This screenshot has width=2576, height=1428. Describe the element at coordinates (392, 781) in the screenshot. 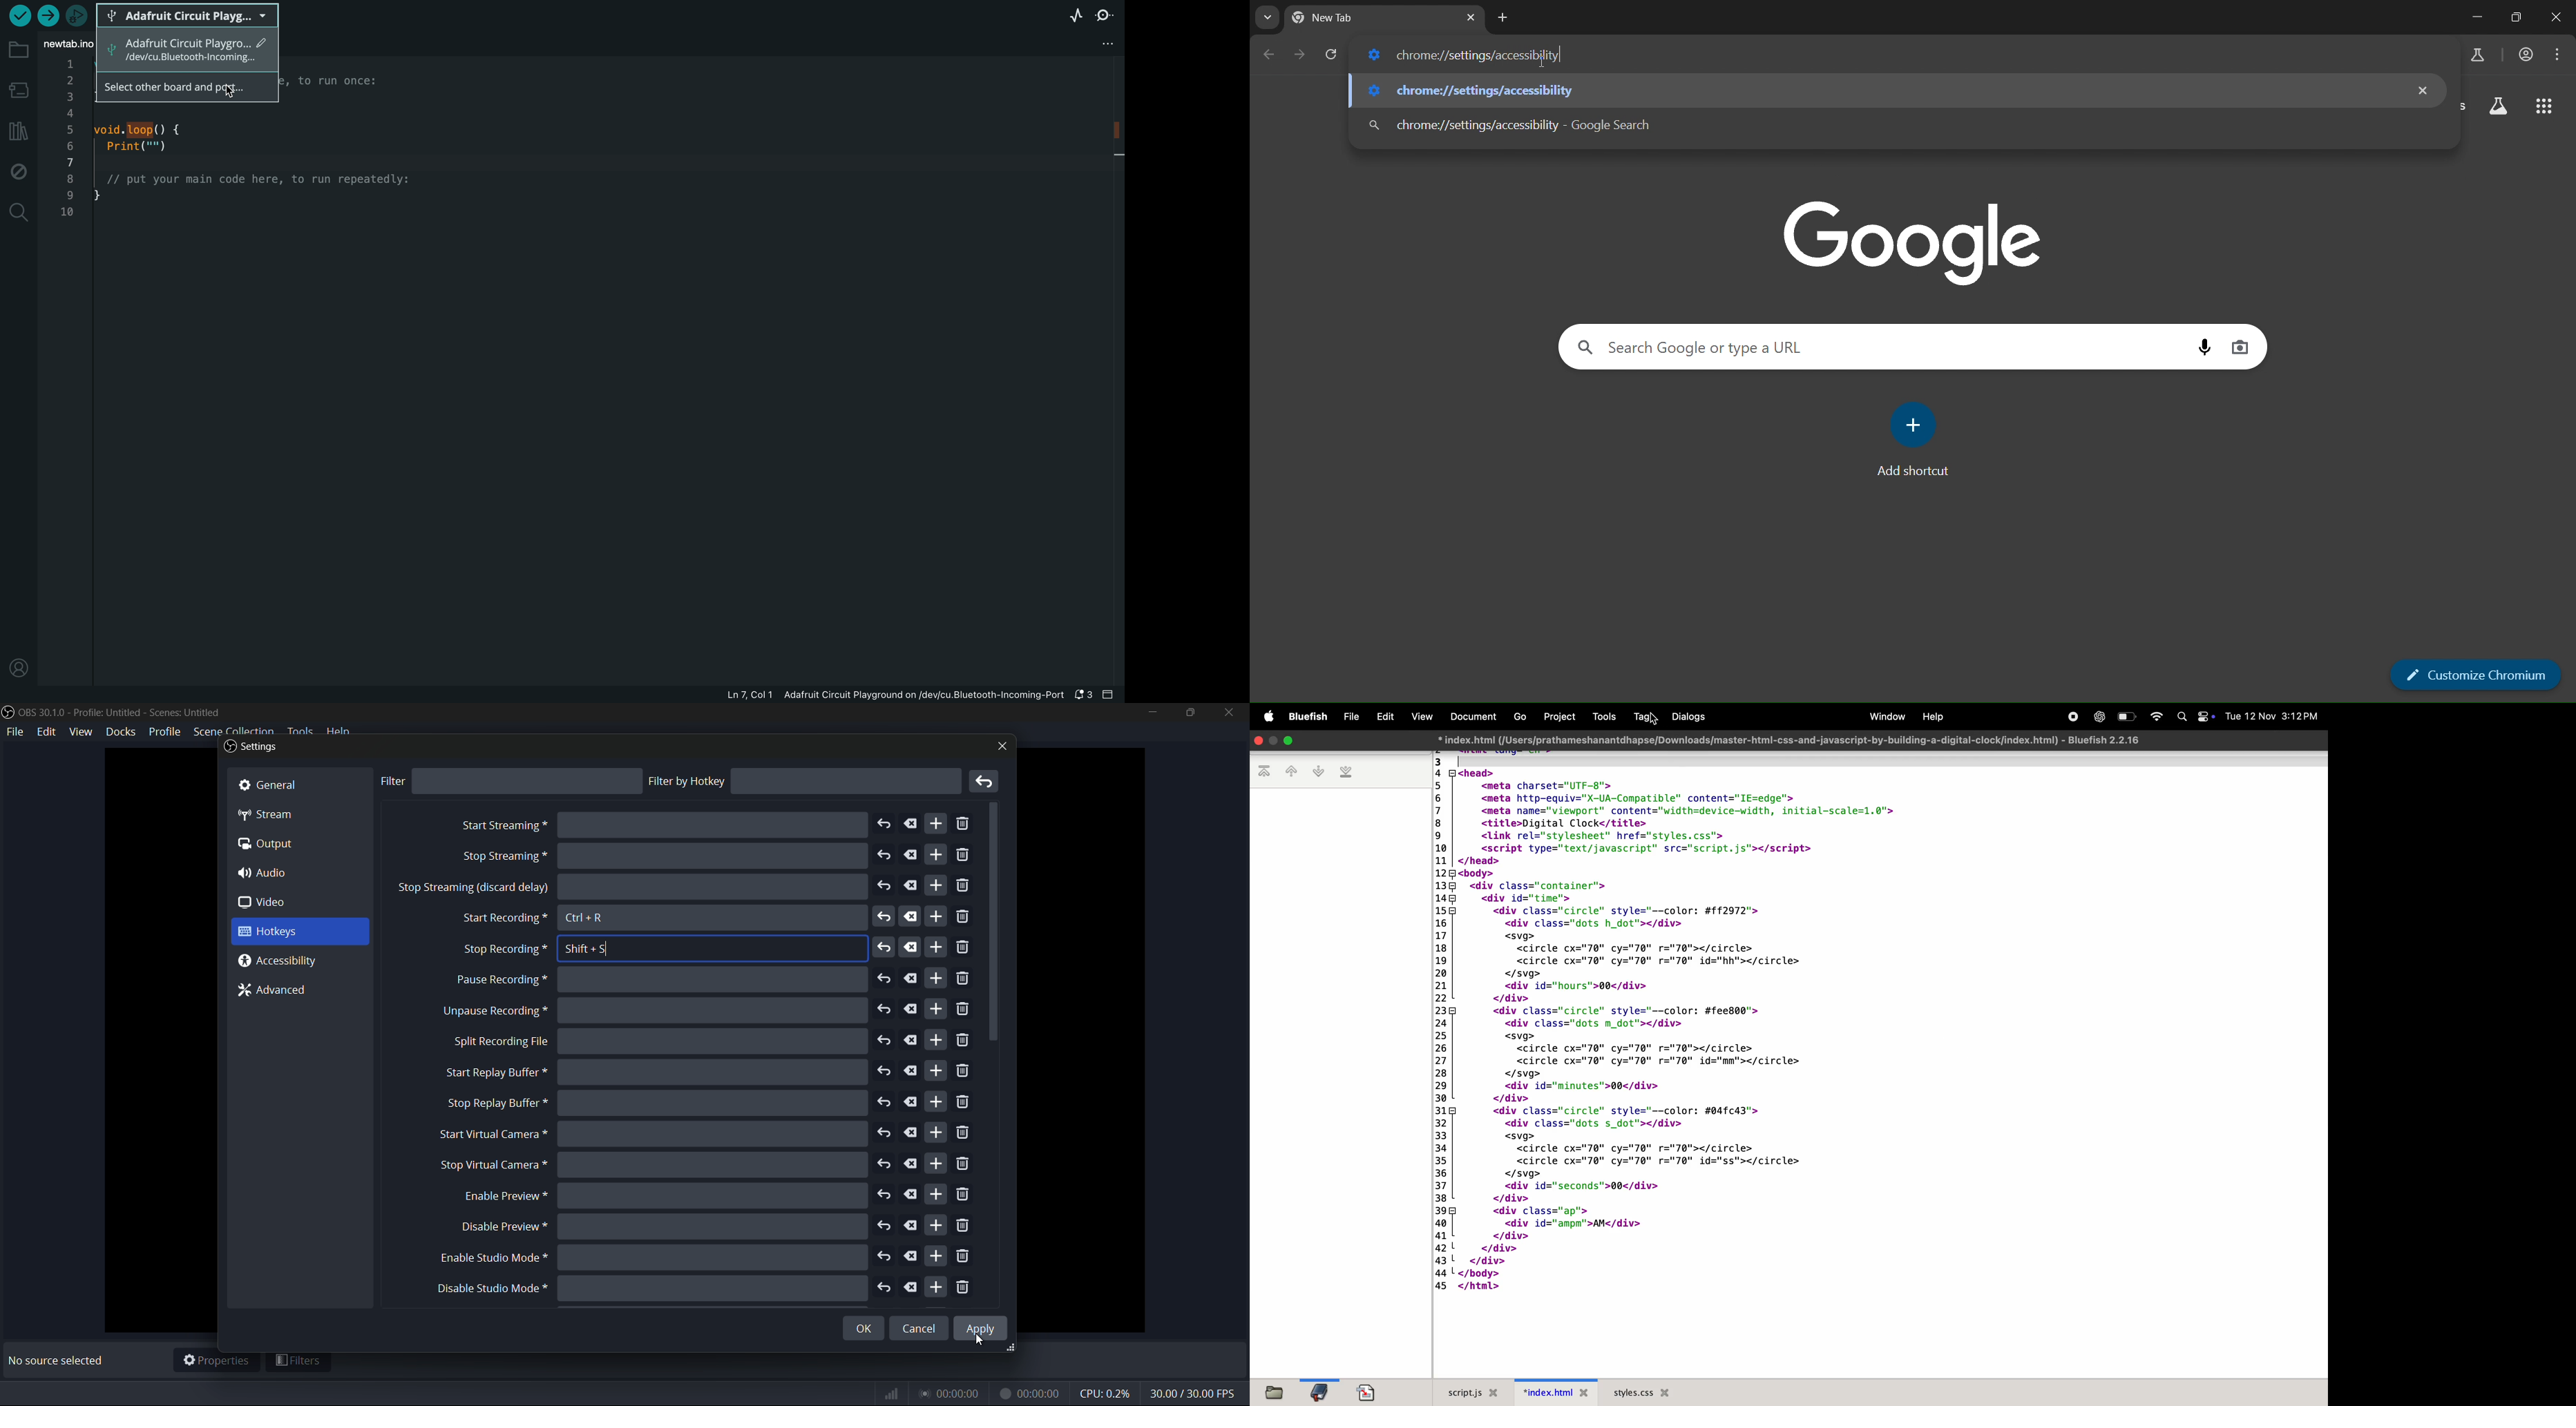

I see `filter` at that location.